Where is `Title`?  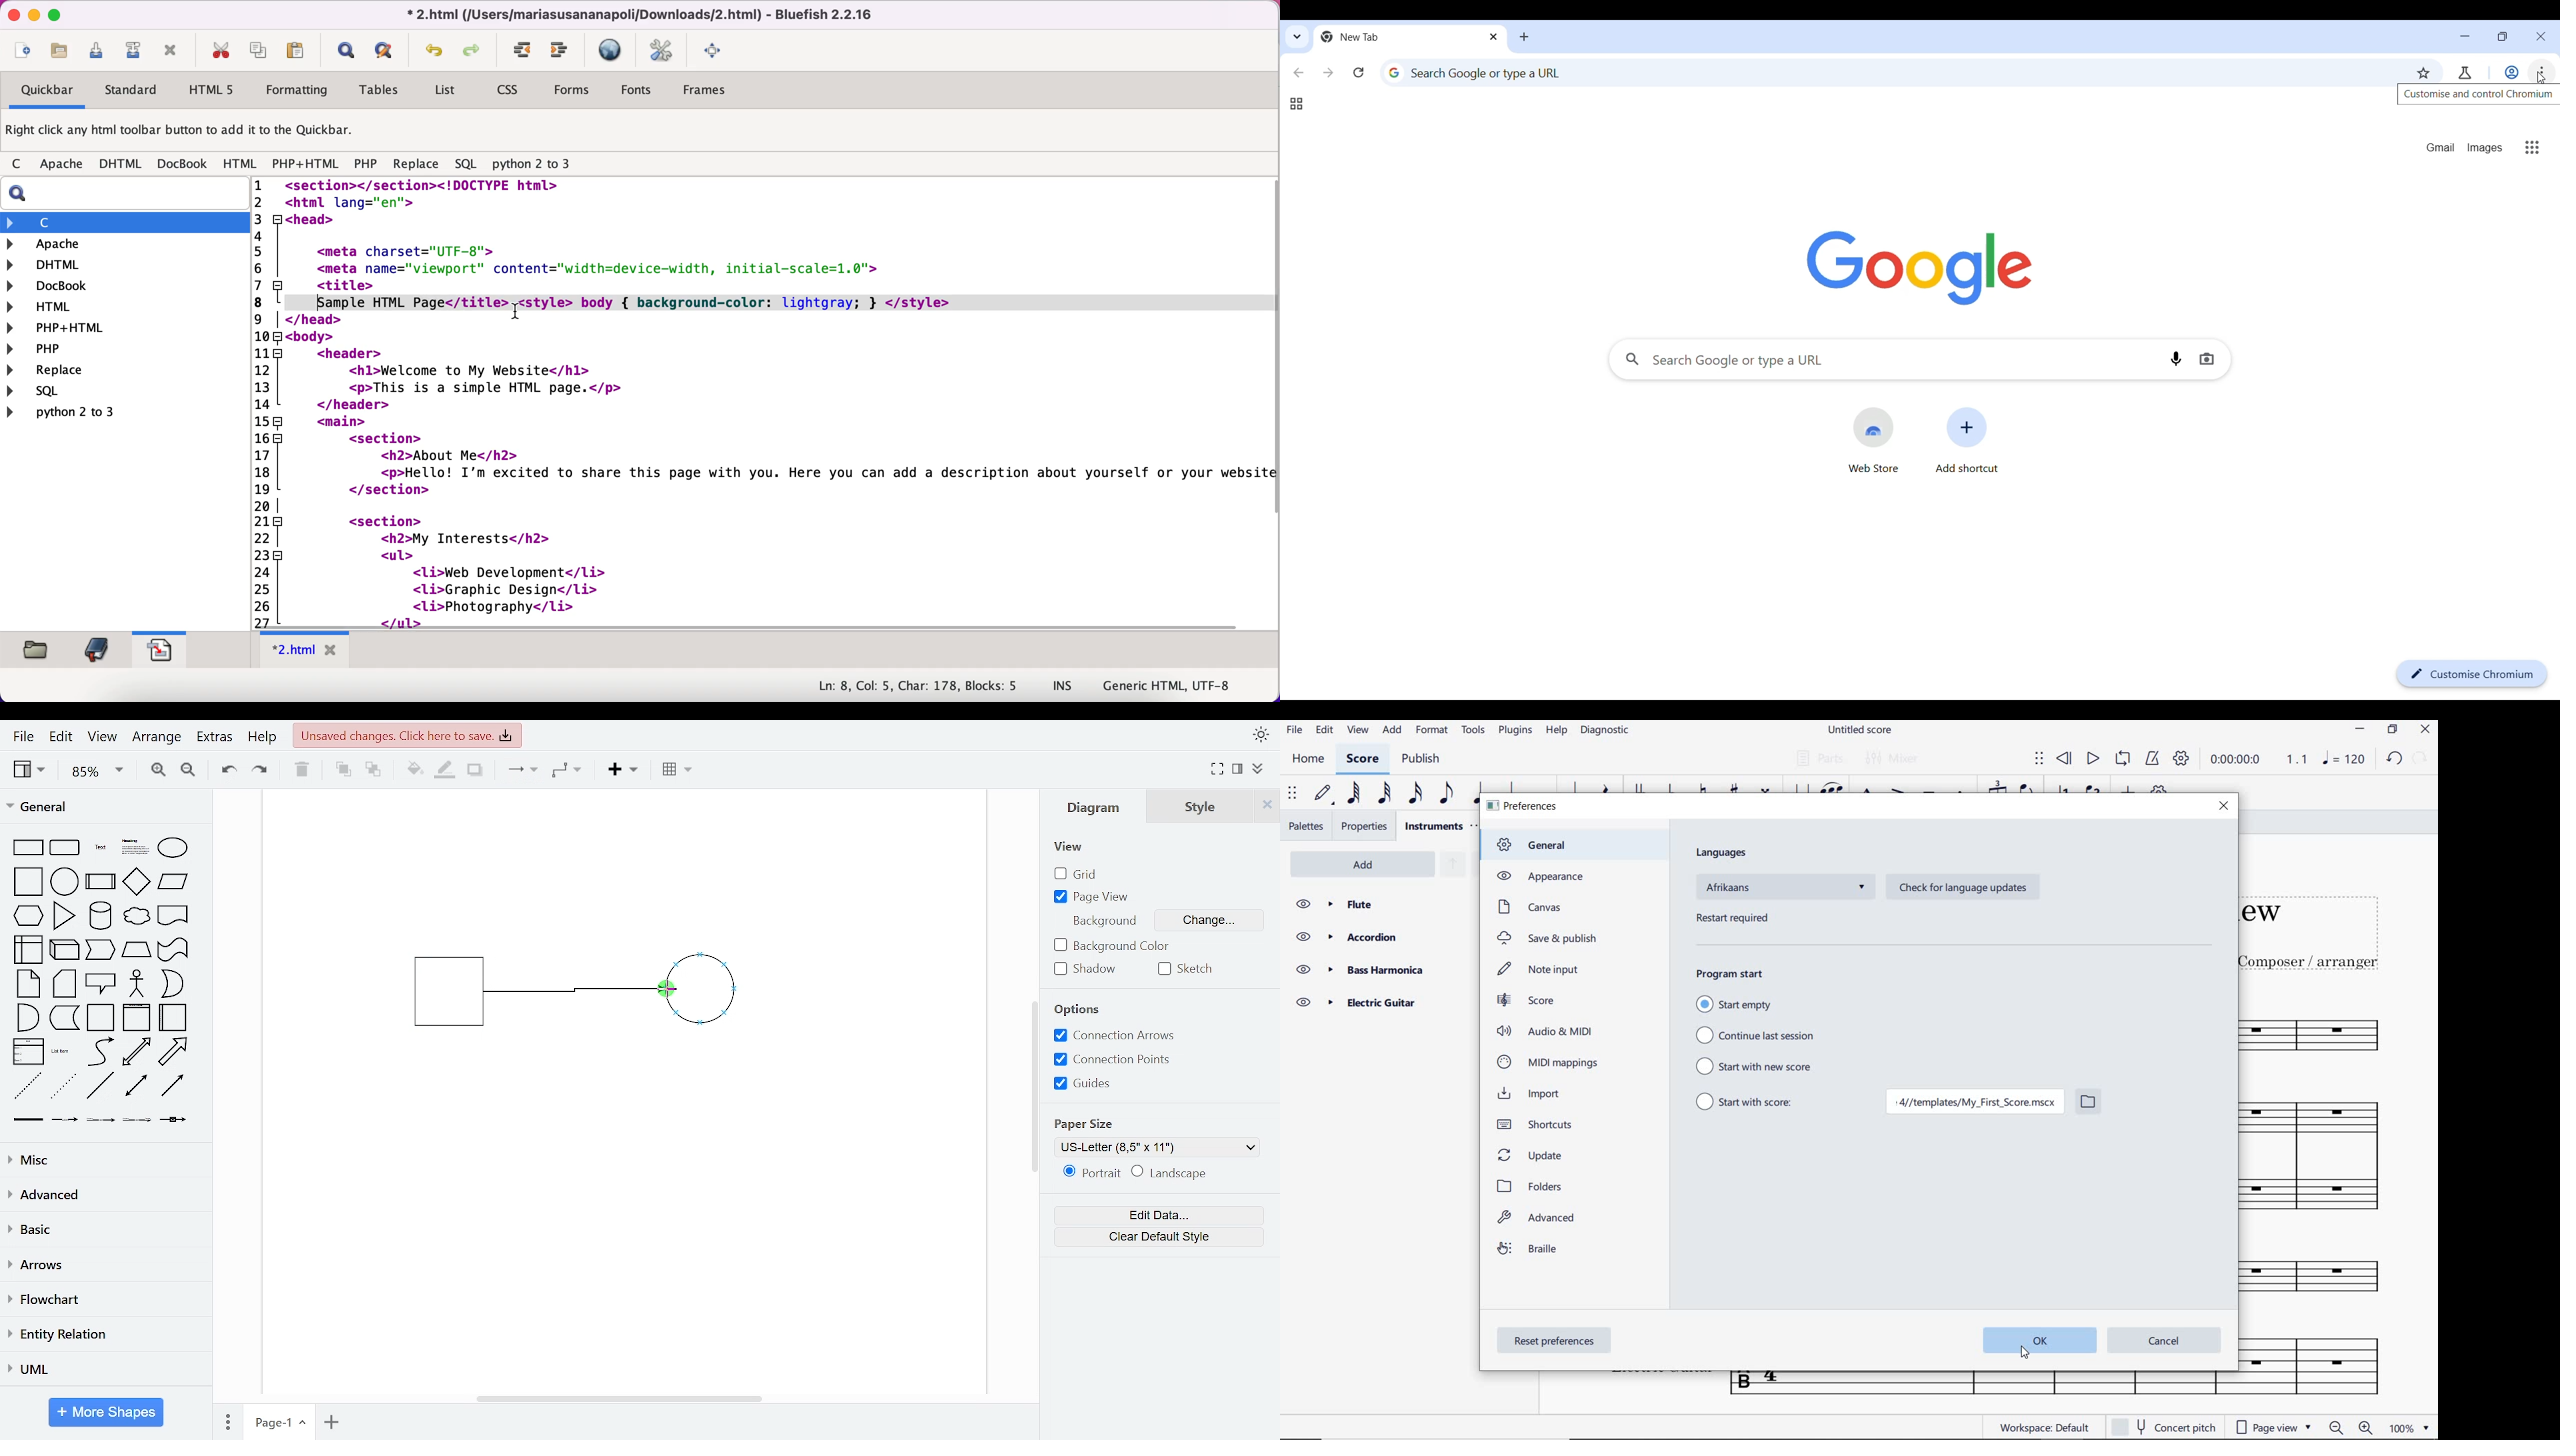 Title is located at coordinates (2326, 926).